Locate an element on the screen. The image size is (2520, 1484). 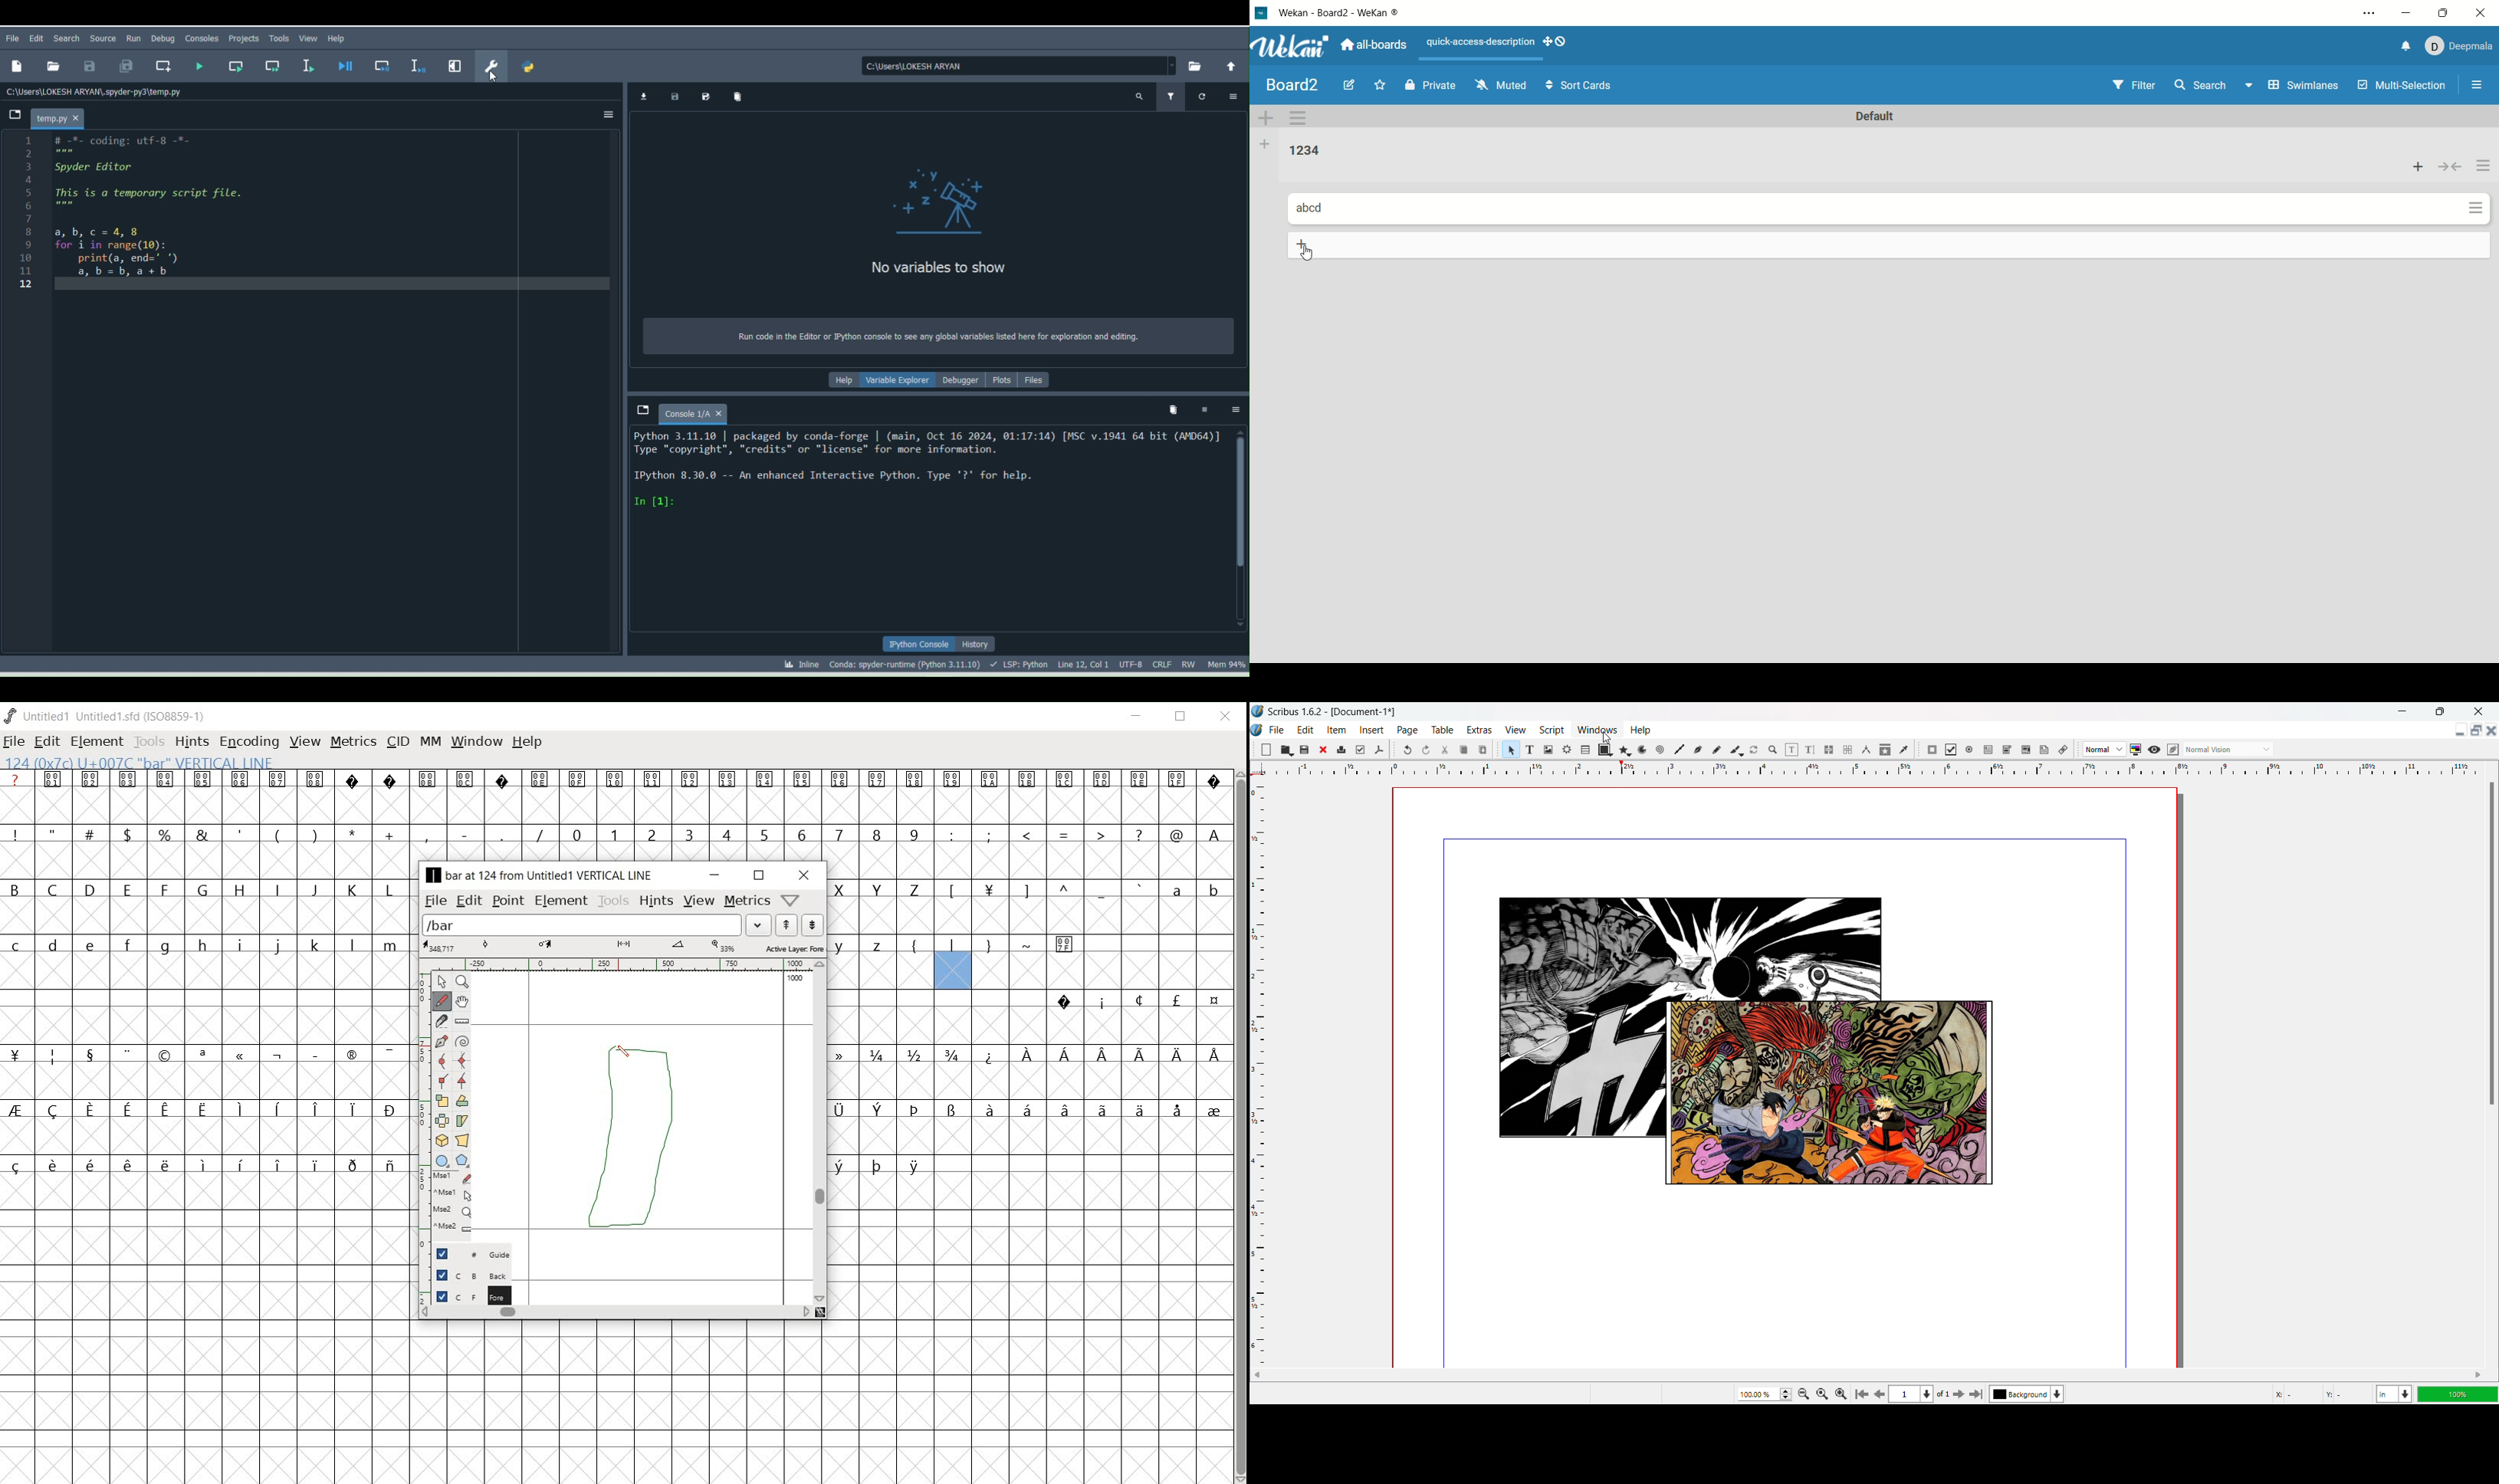
freehand line is located at coordinates (1717, 750).